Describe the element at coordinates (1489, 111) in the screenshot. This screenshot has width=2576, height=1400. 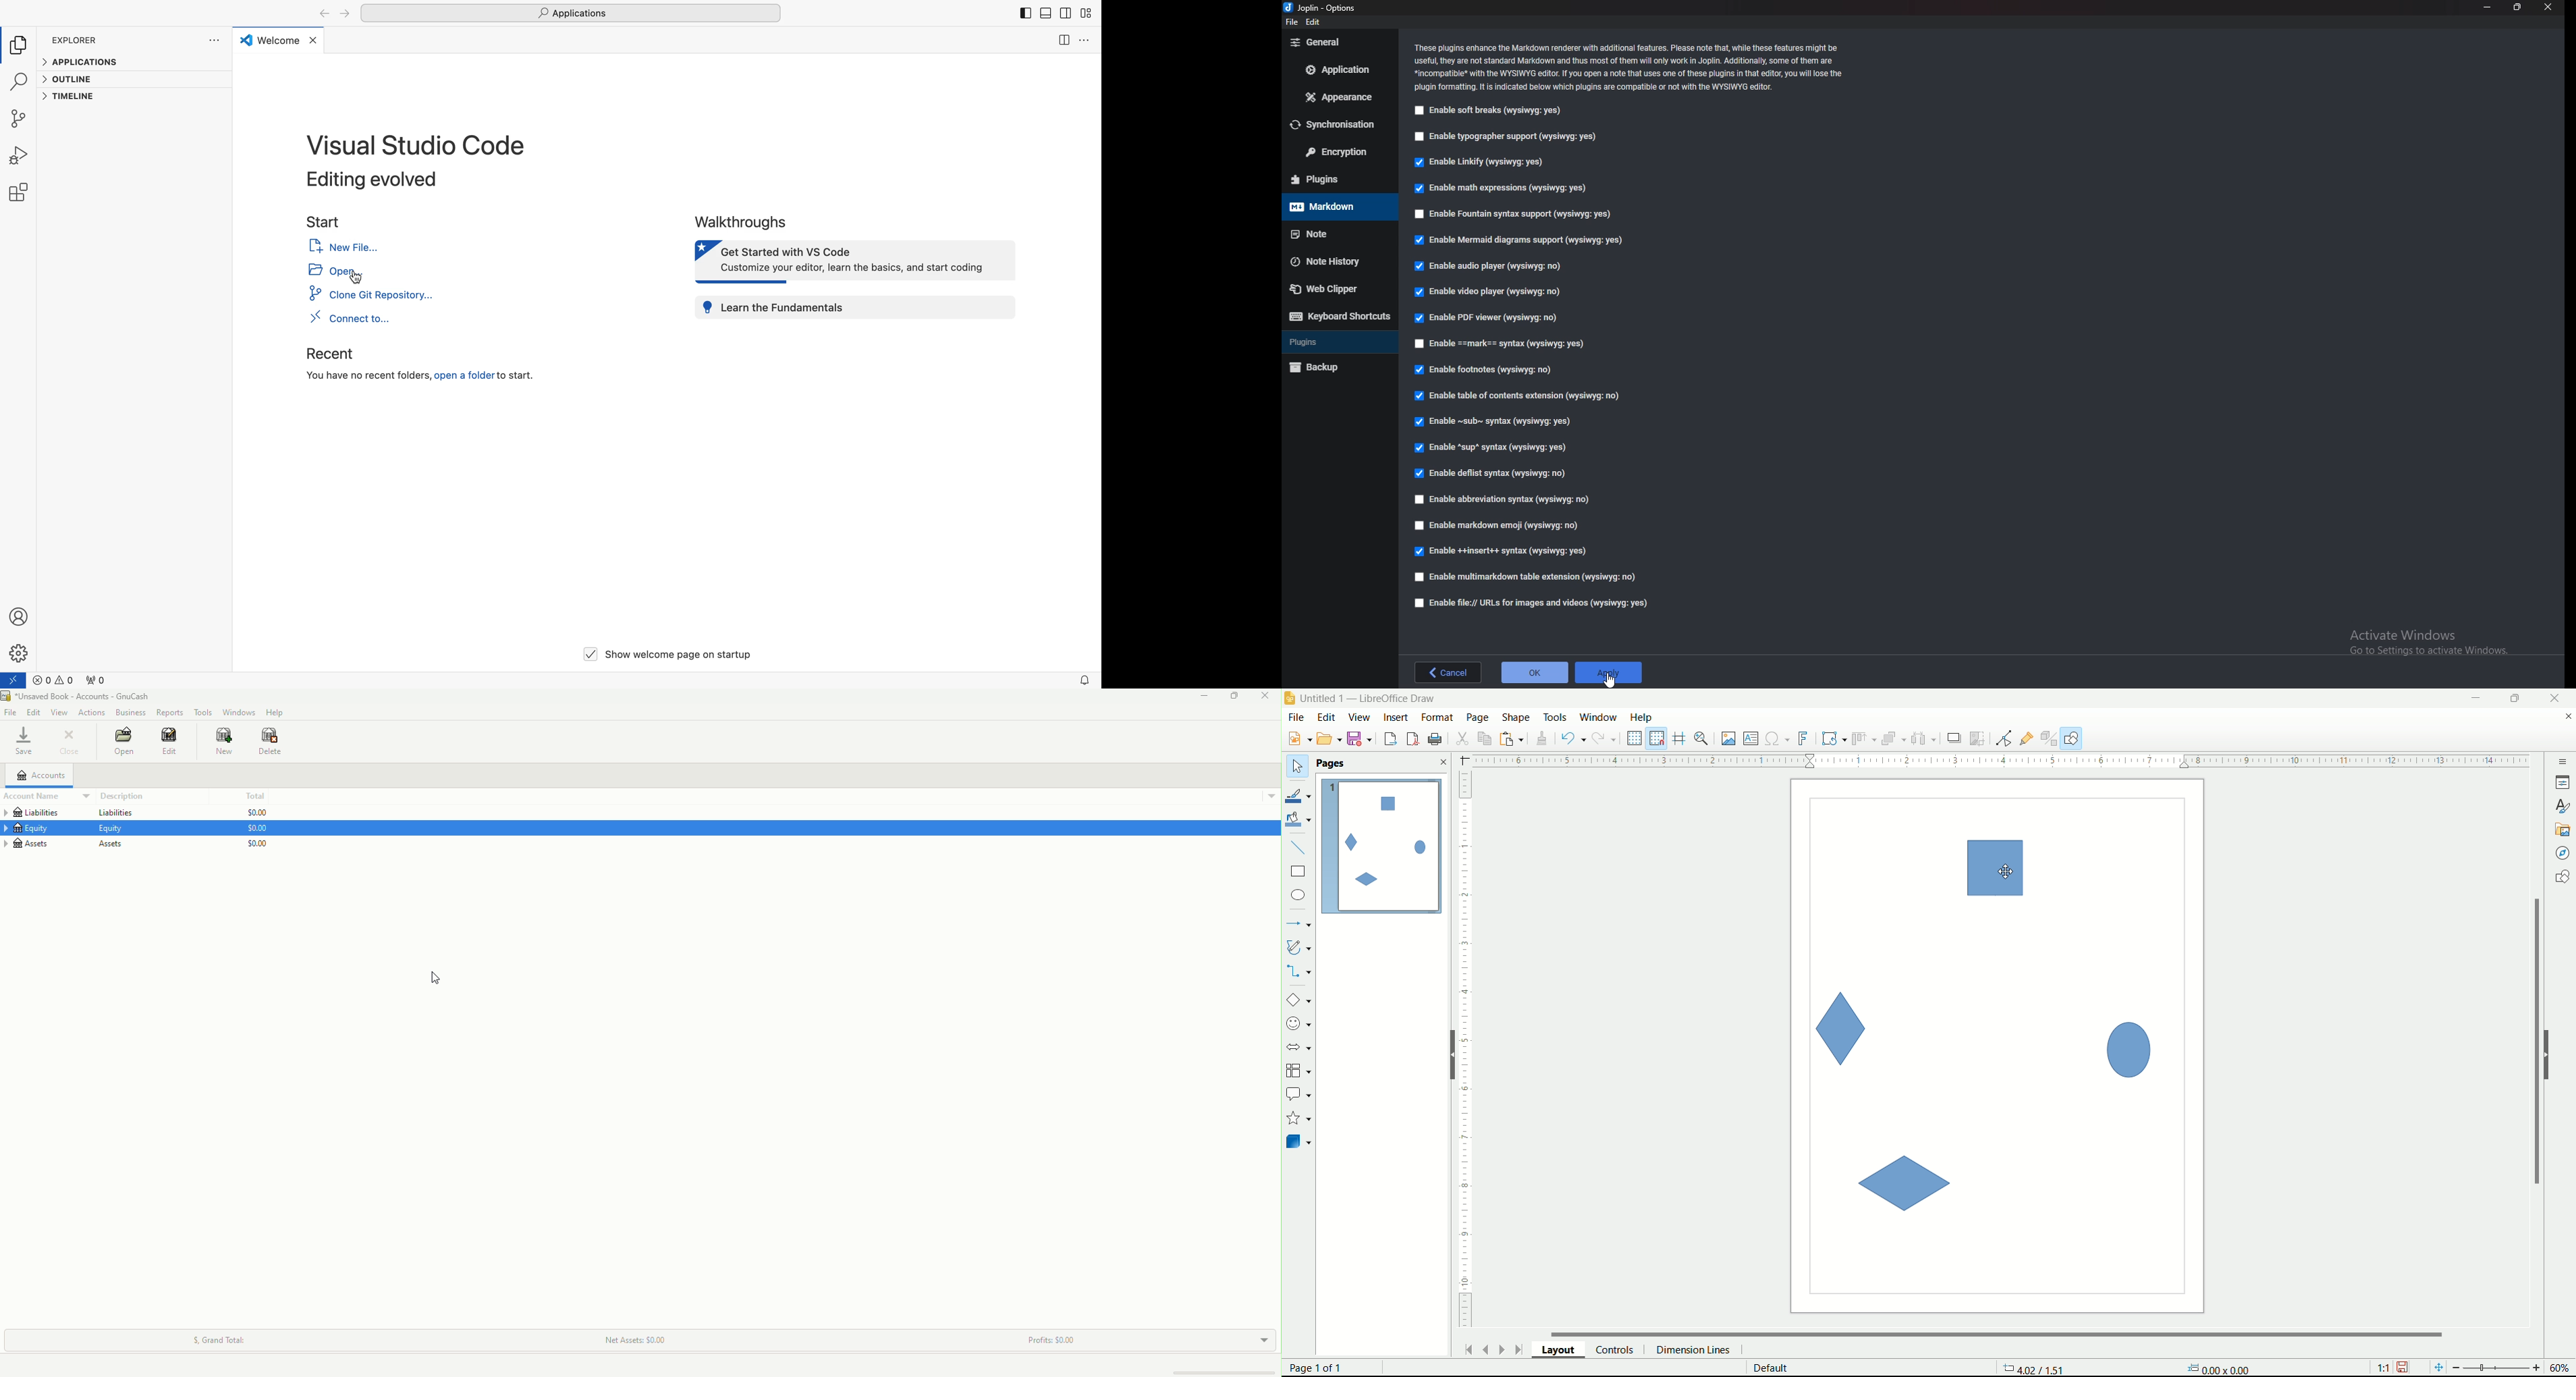
I see `Enable soft breaks` at that location.